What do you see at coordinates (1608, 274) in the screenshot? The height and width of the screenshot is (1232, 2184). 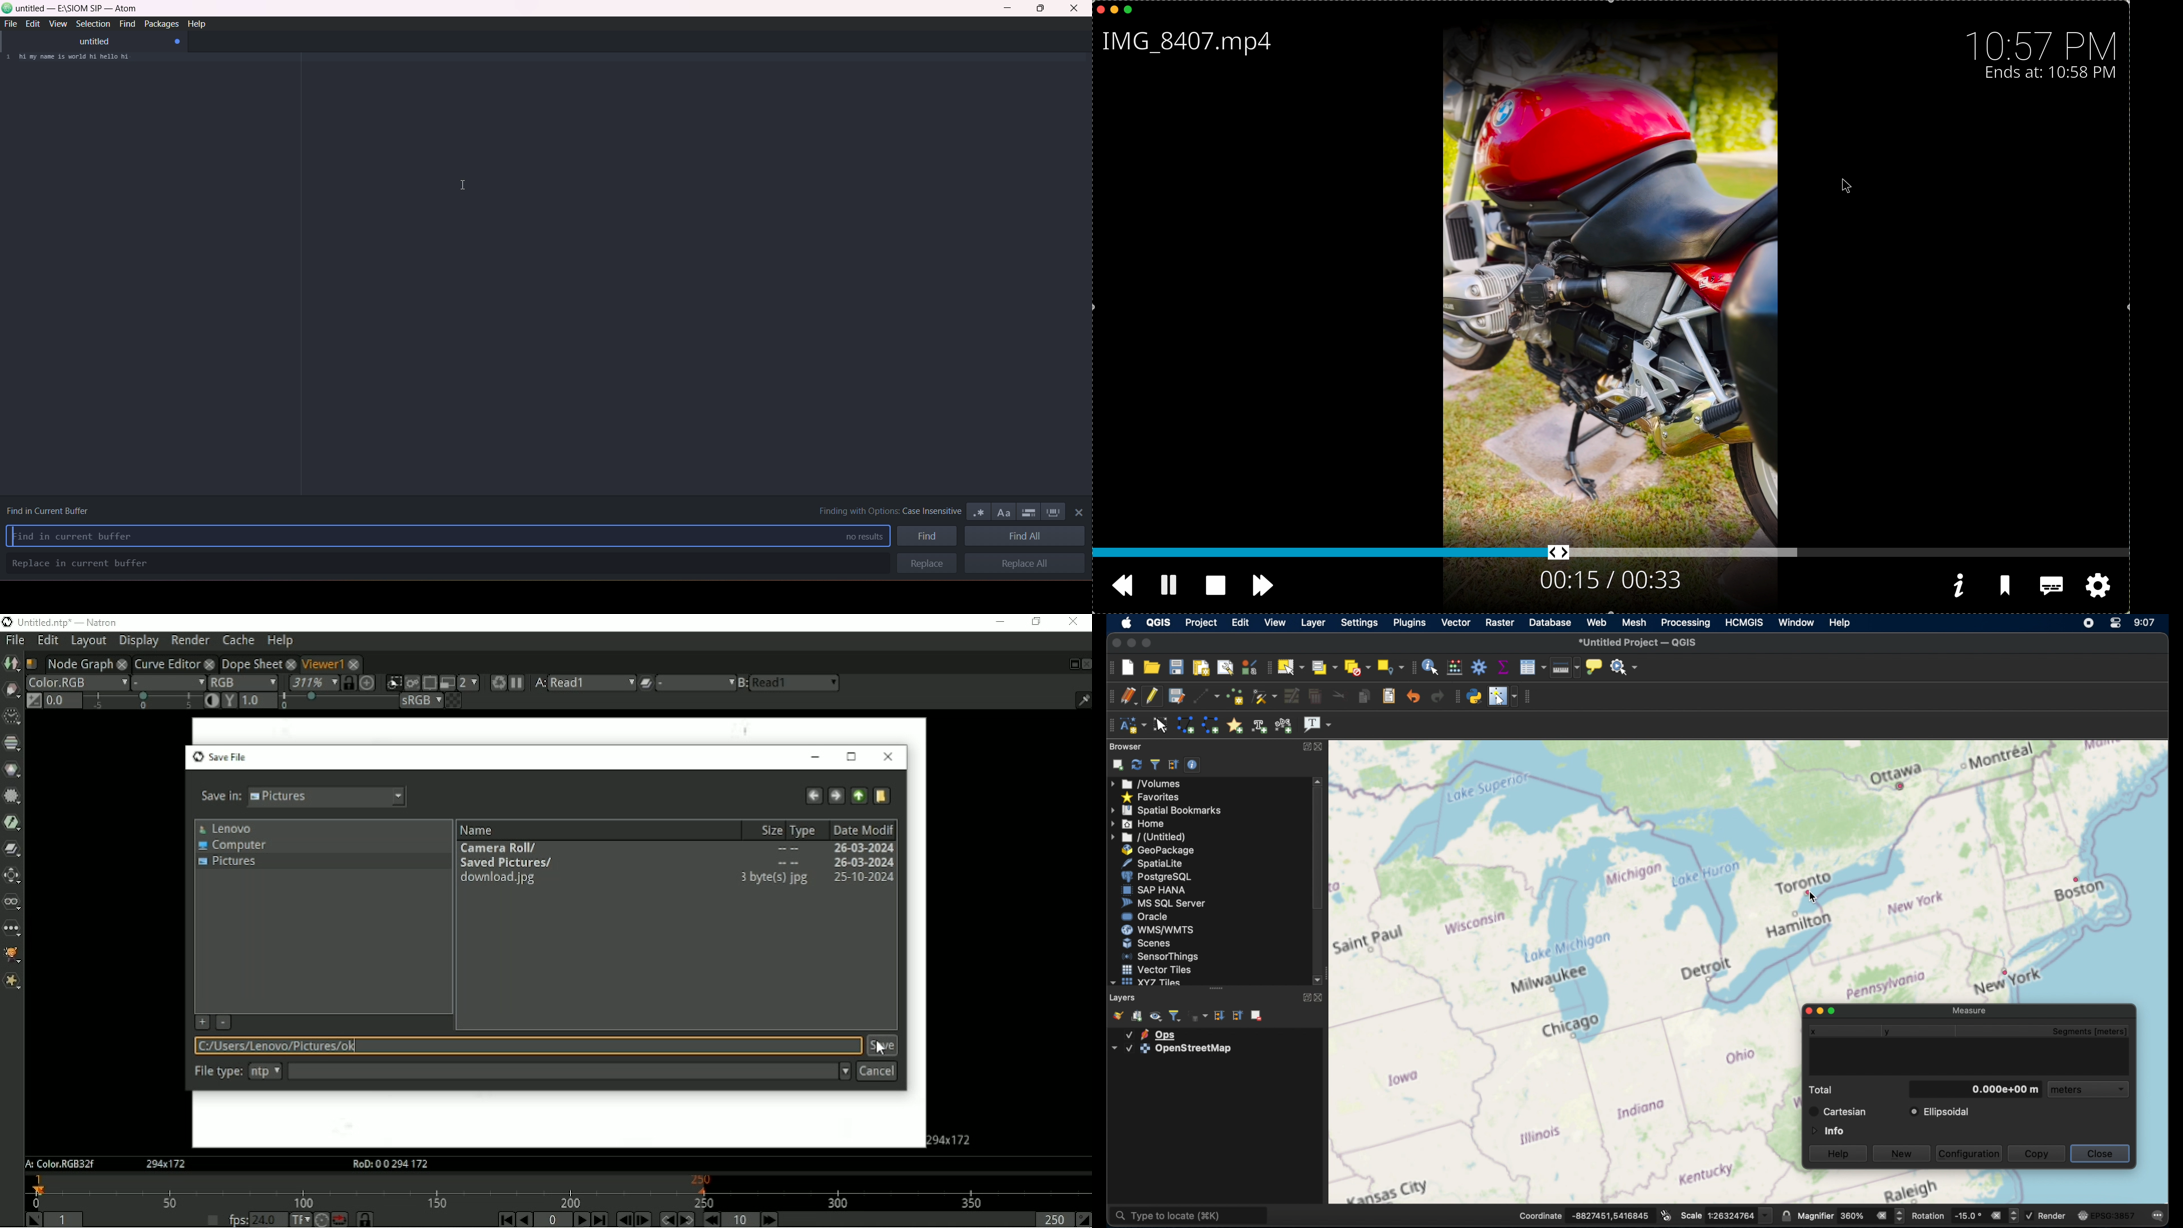 I see `video play` at bounding box center [1608, 274].